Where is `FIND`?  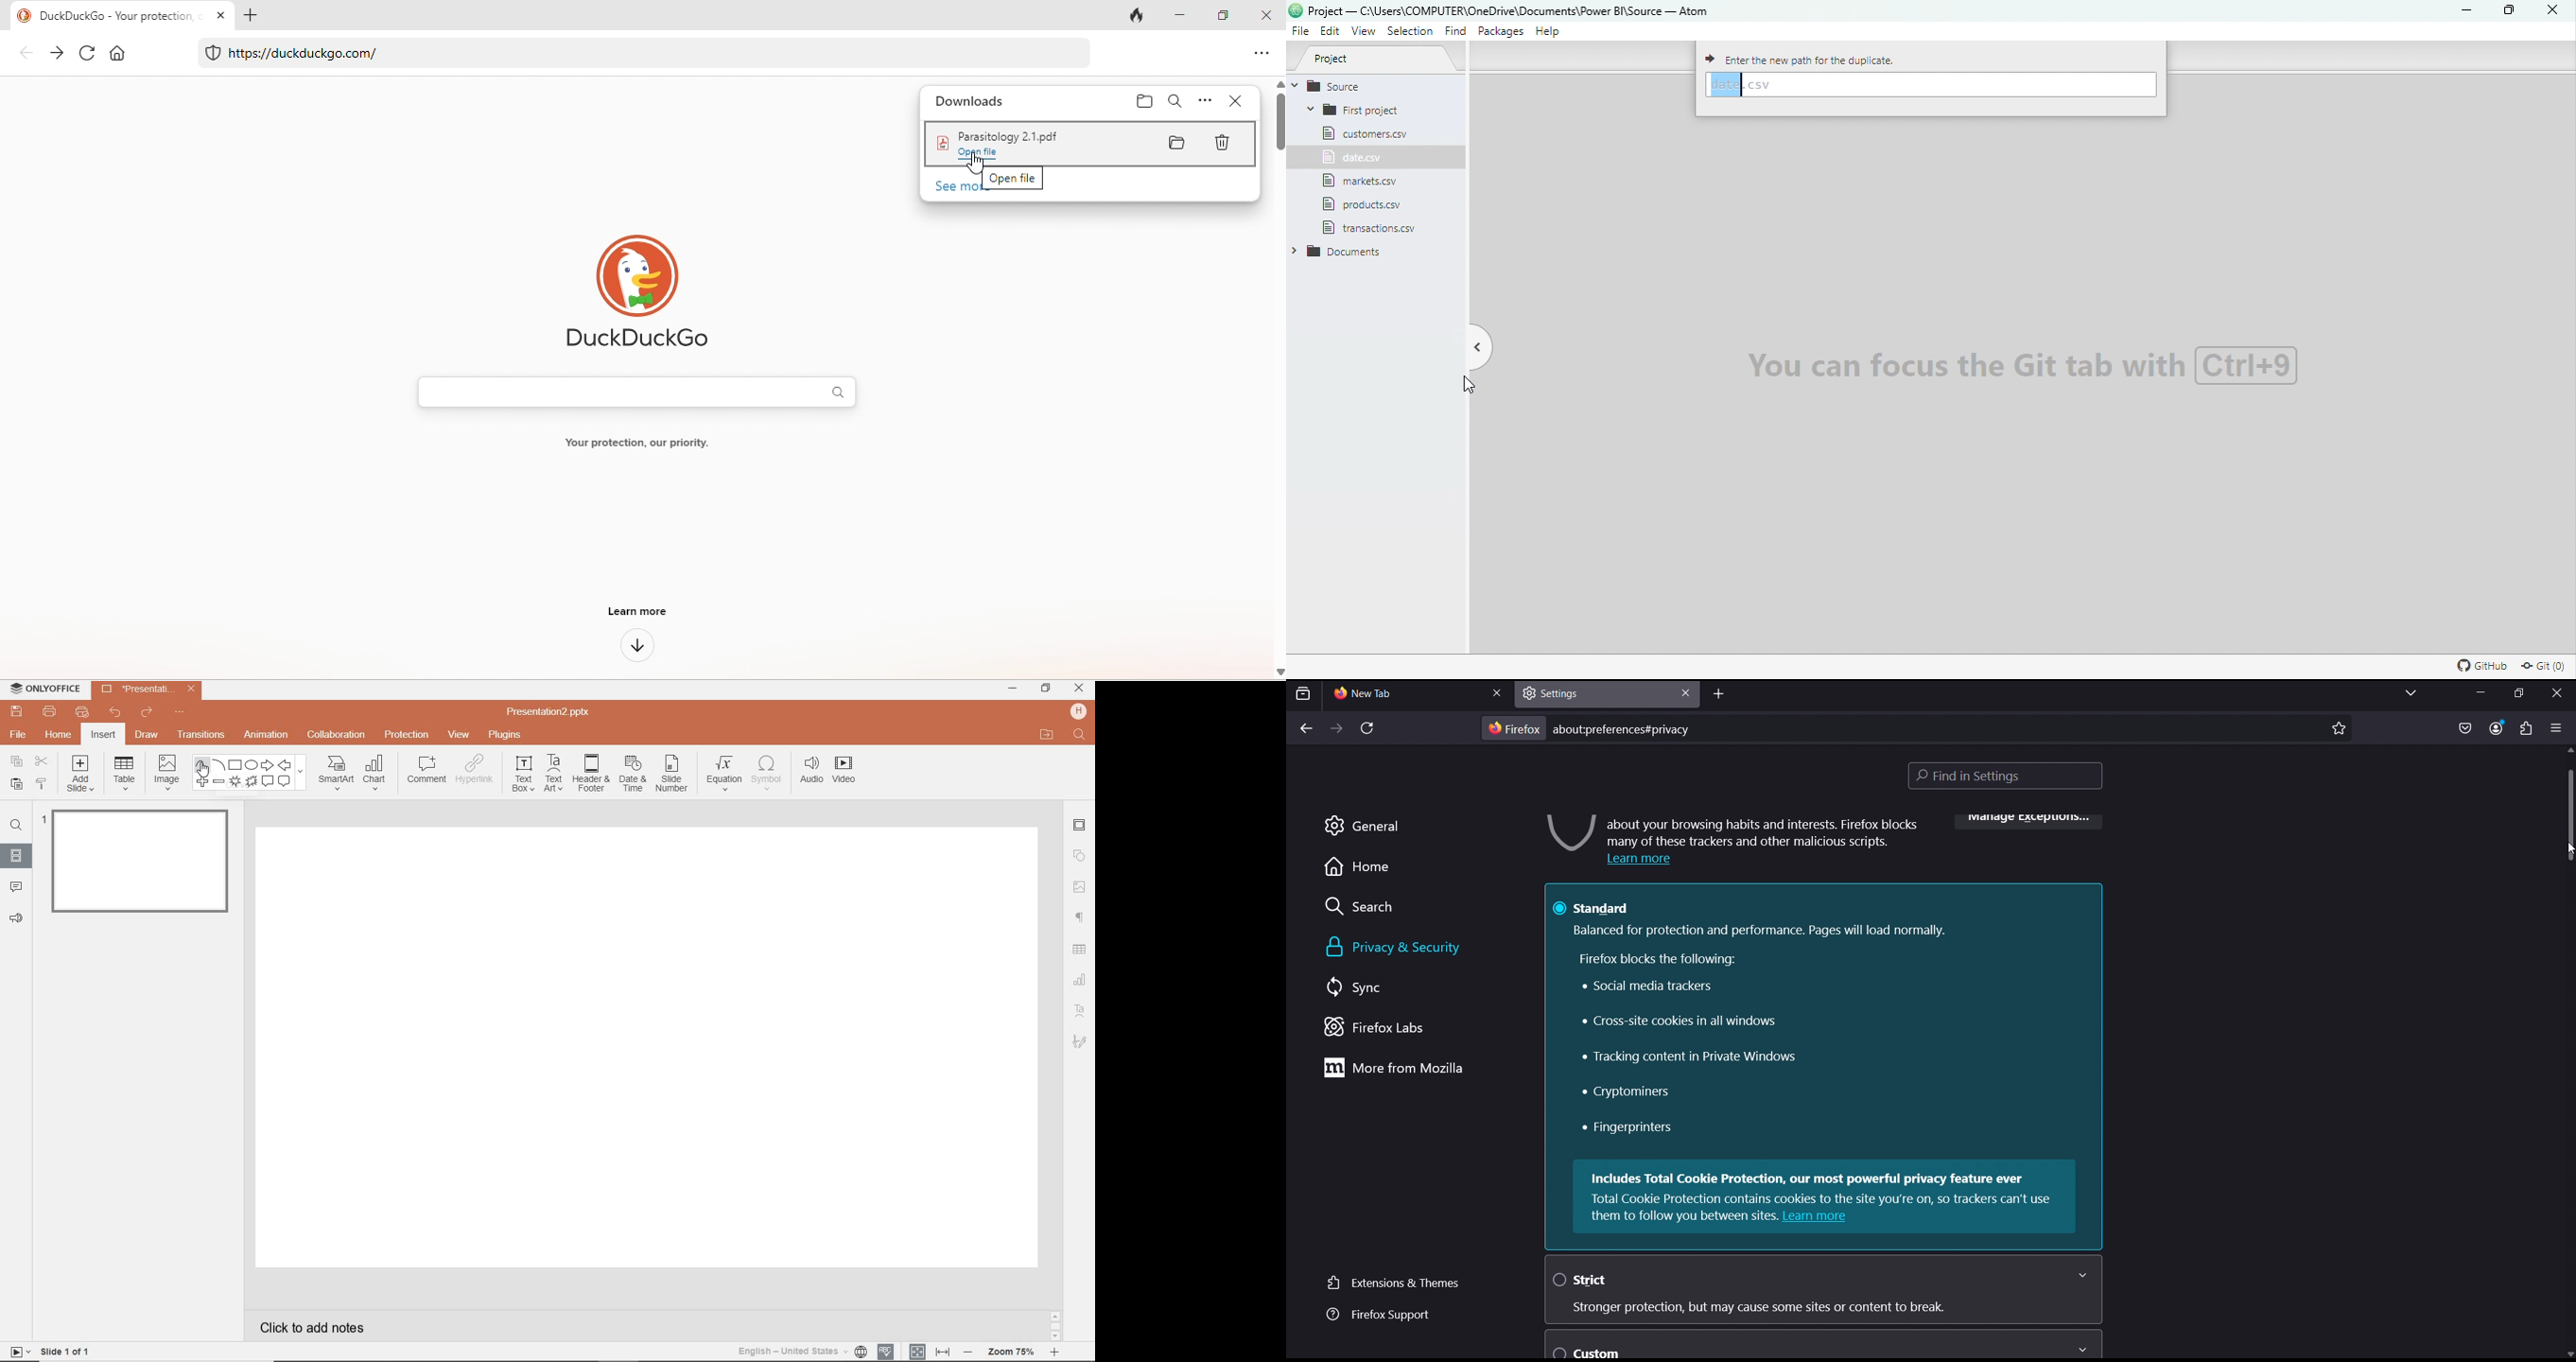 FIND is located at coordinates (1079, 735).